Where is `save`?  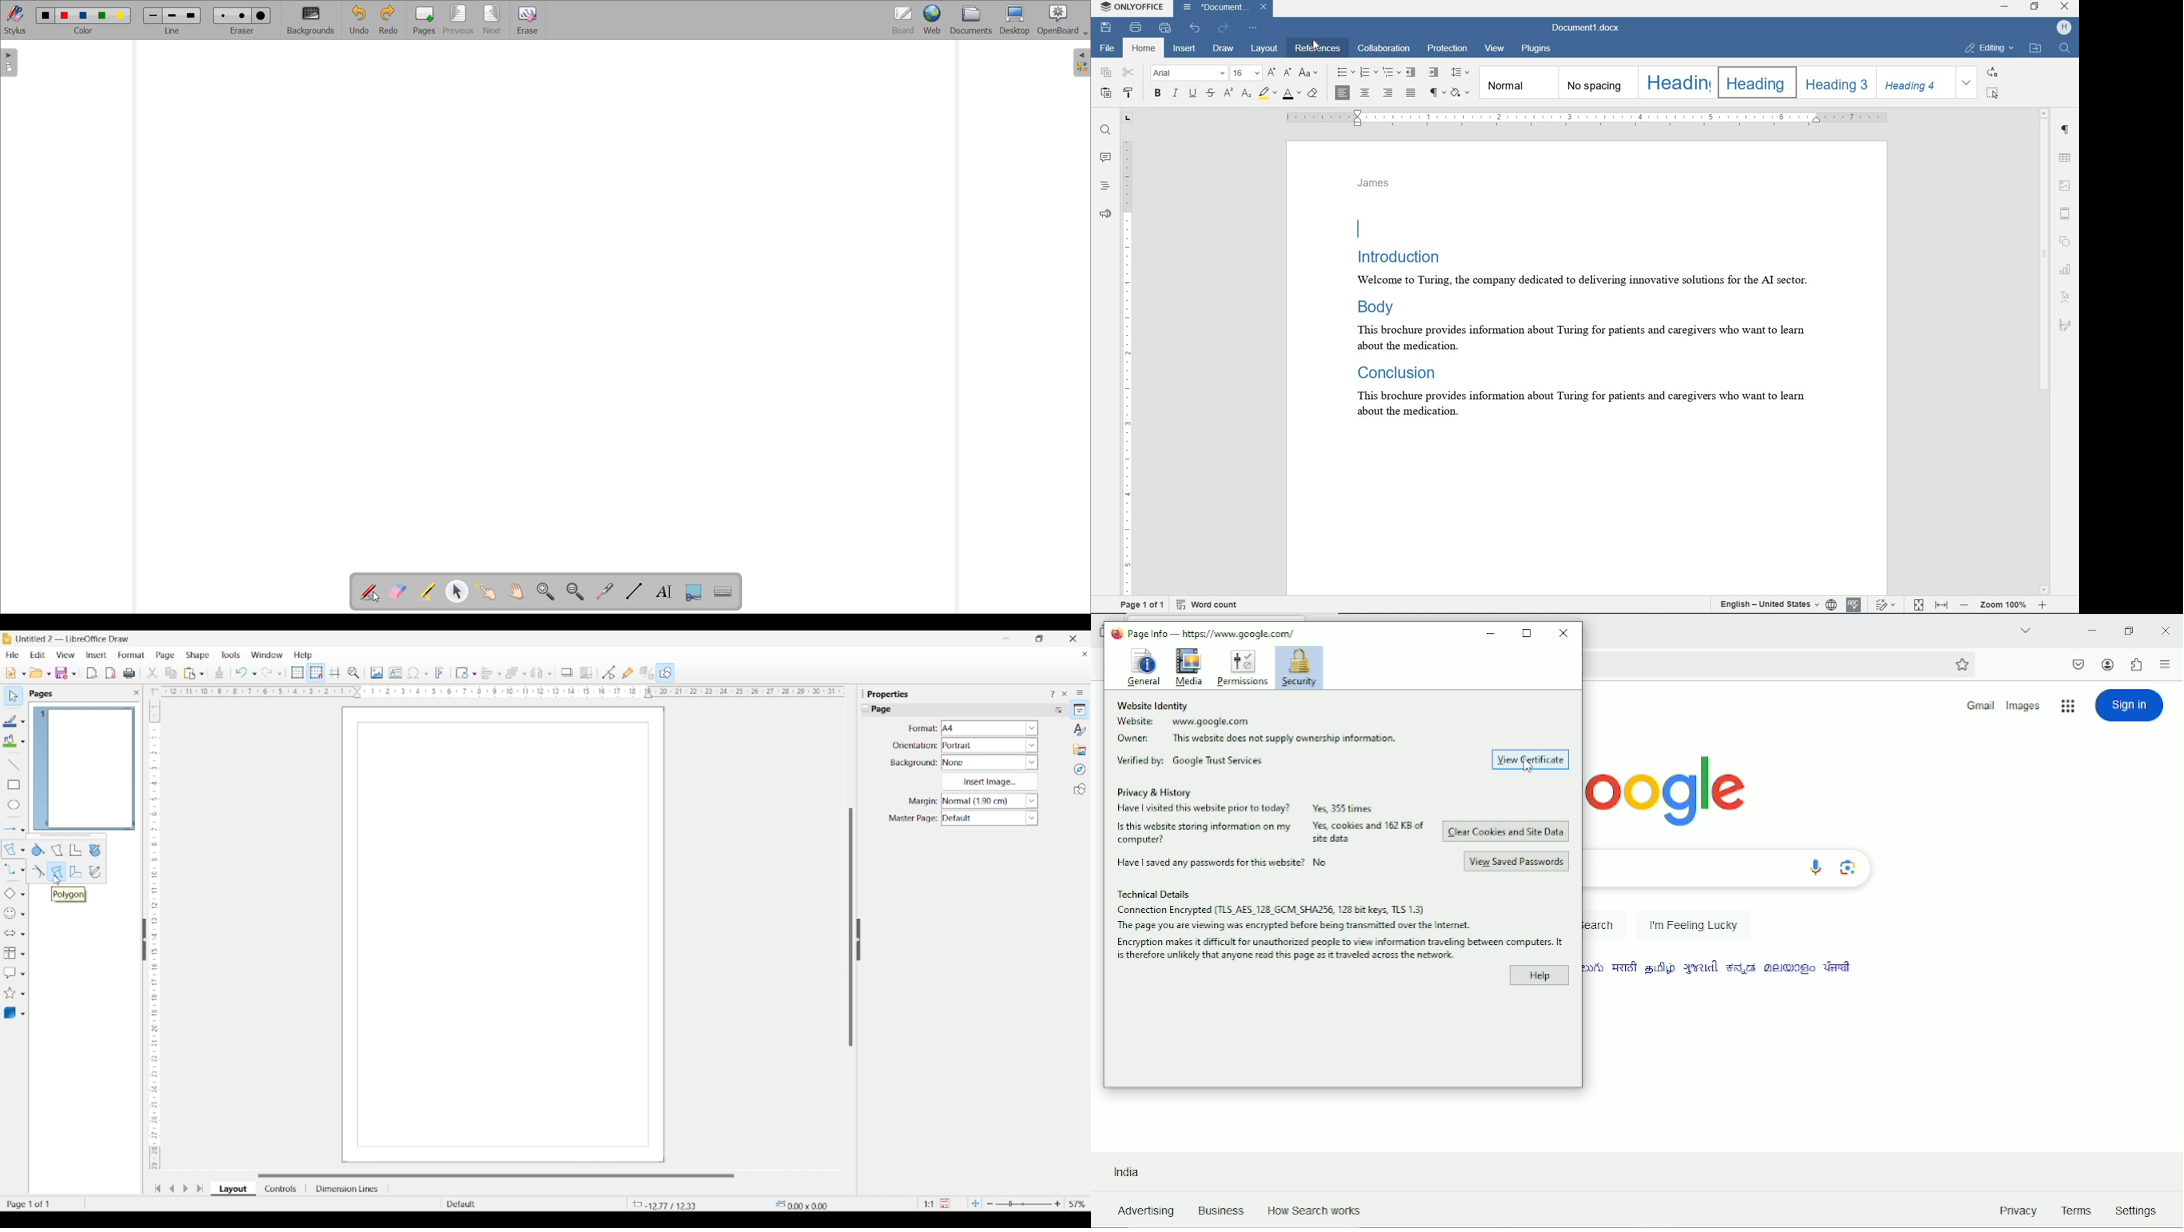 save is located at coordinates (1107, 28).